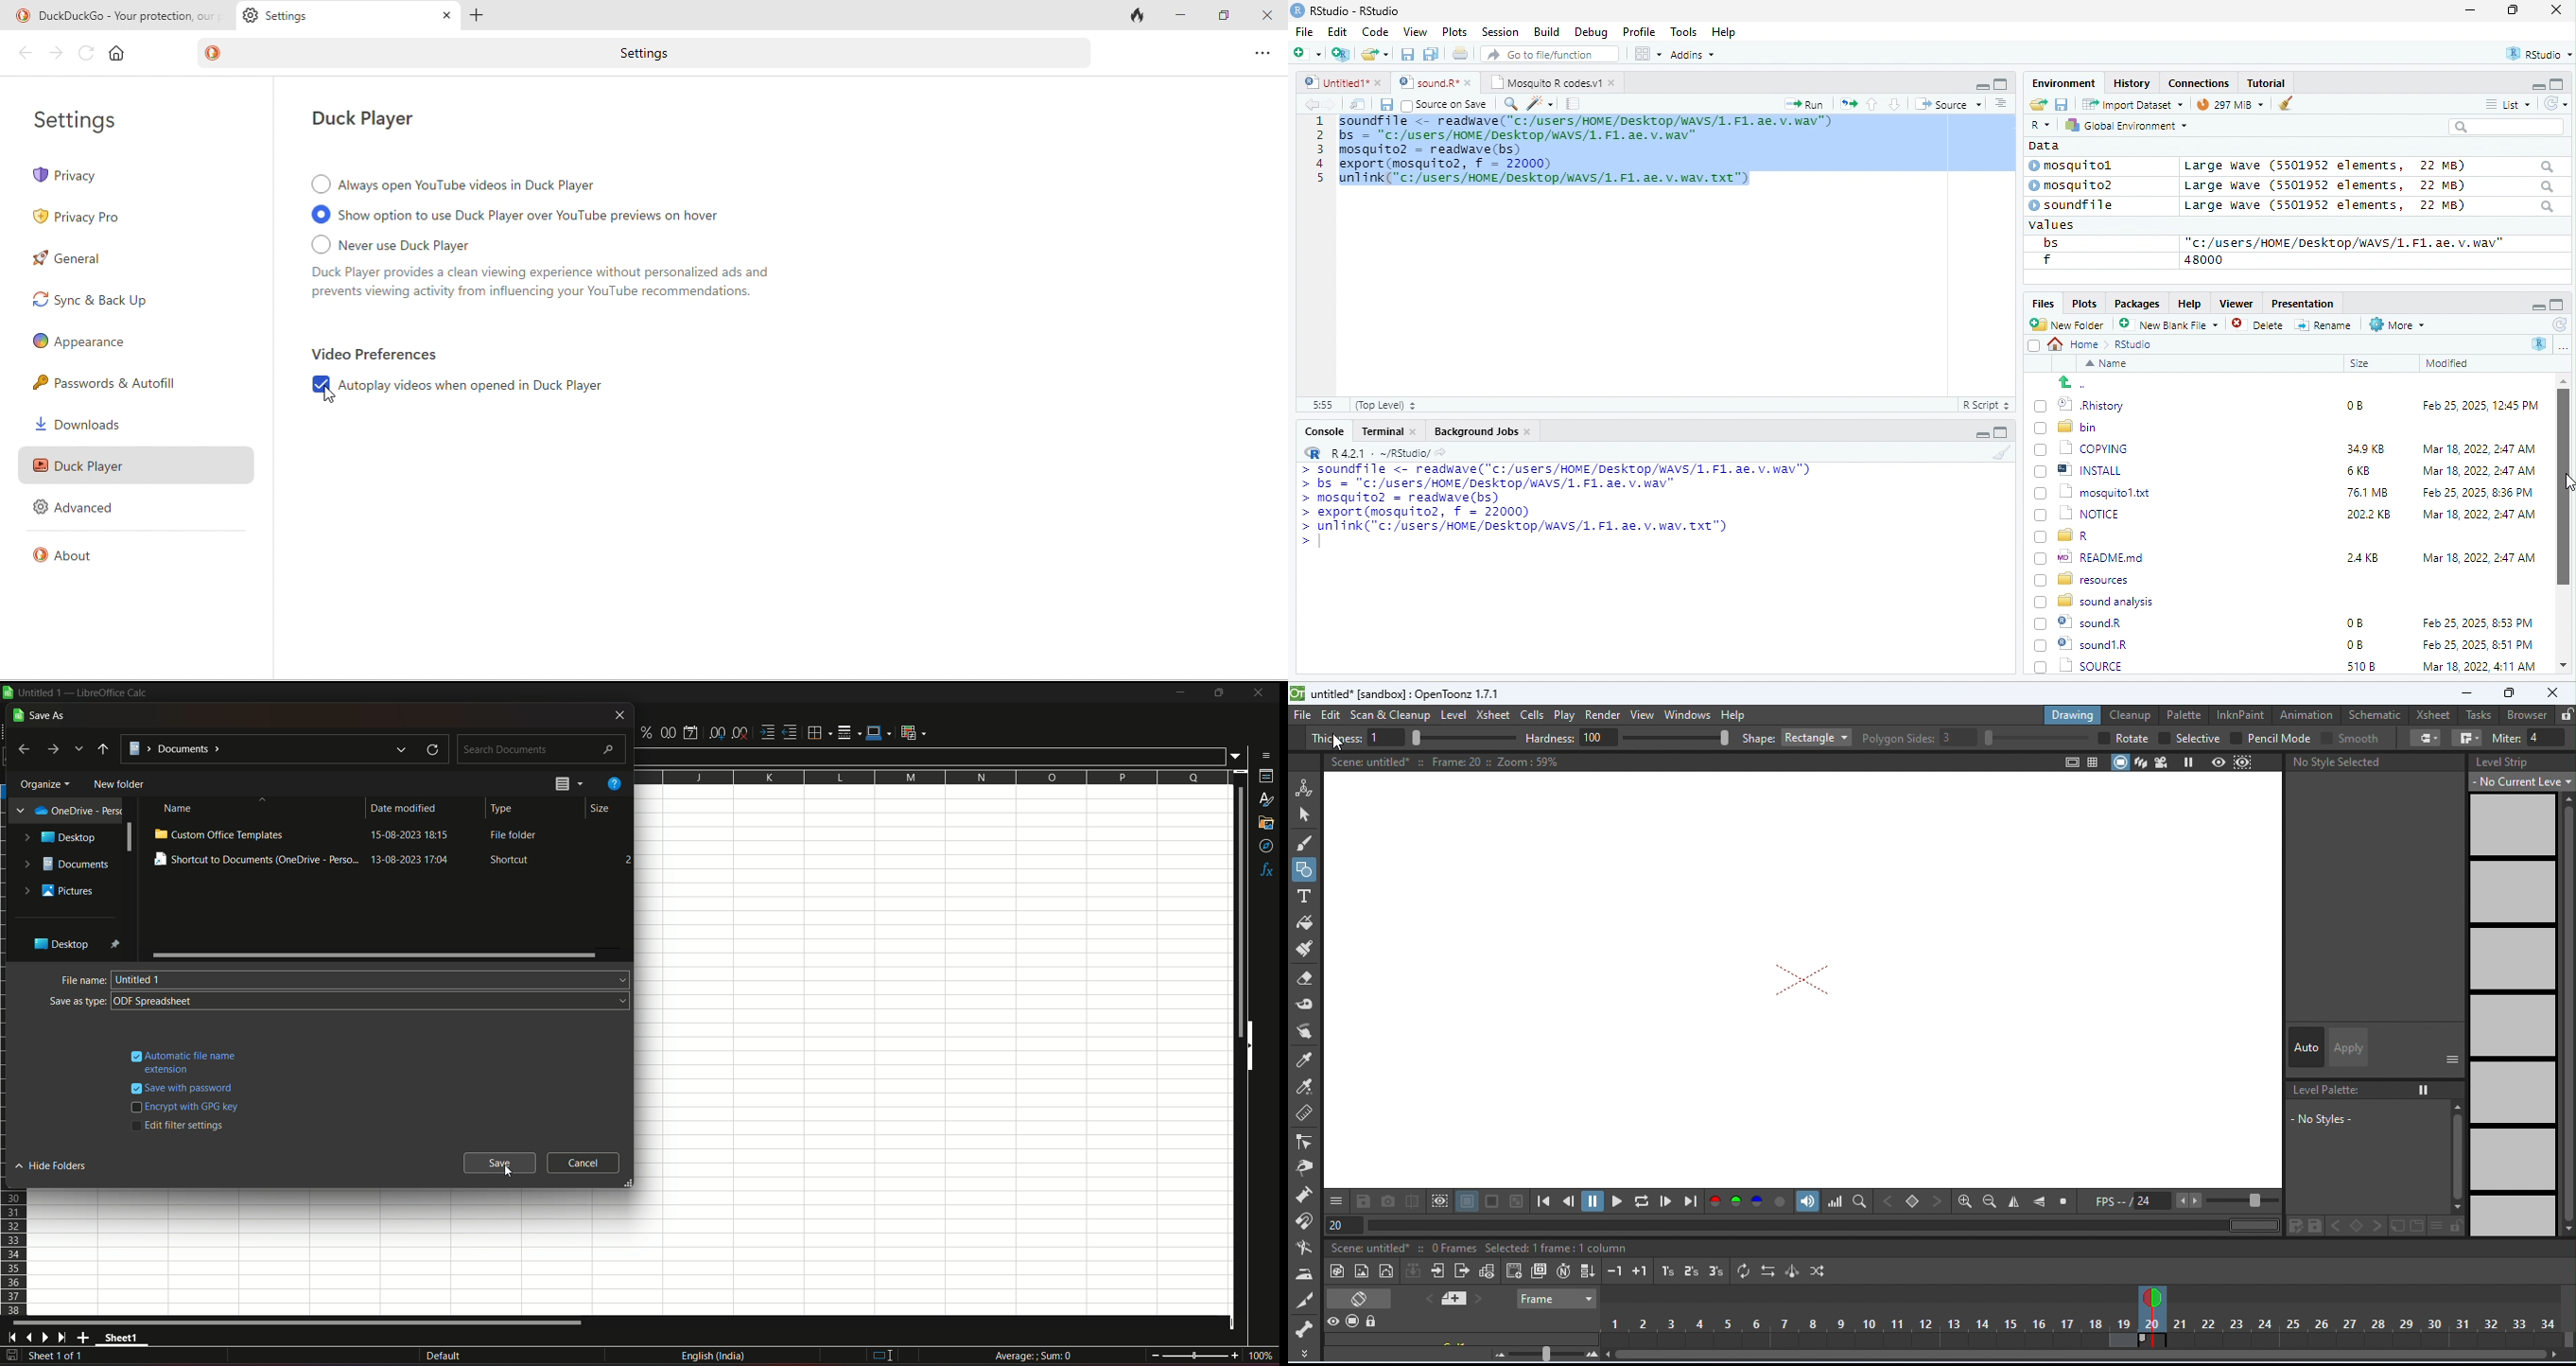 The height and width of the screenshot is (1372, 2576). I want to click on Console, so click(1323, 429).